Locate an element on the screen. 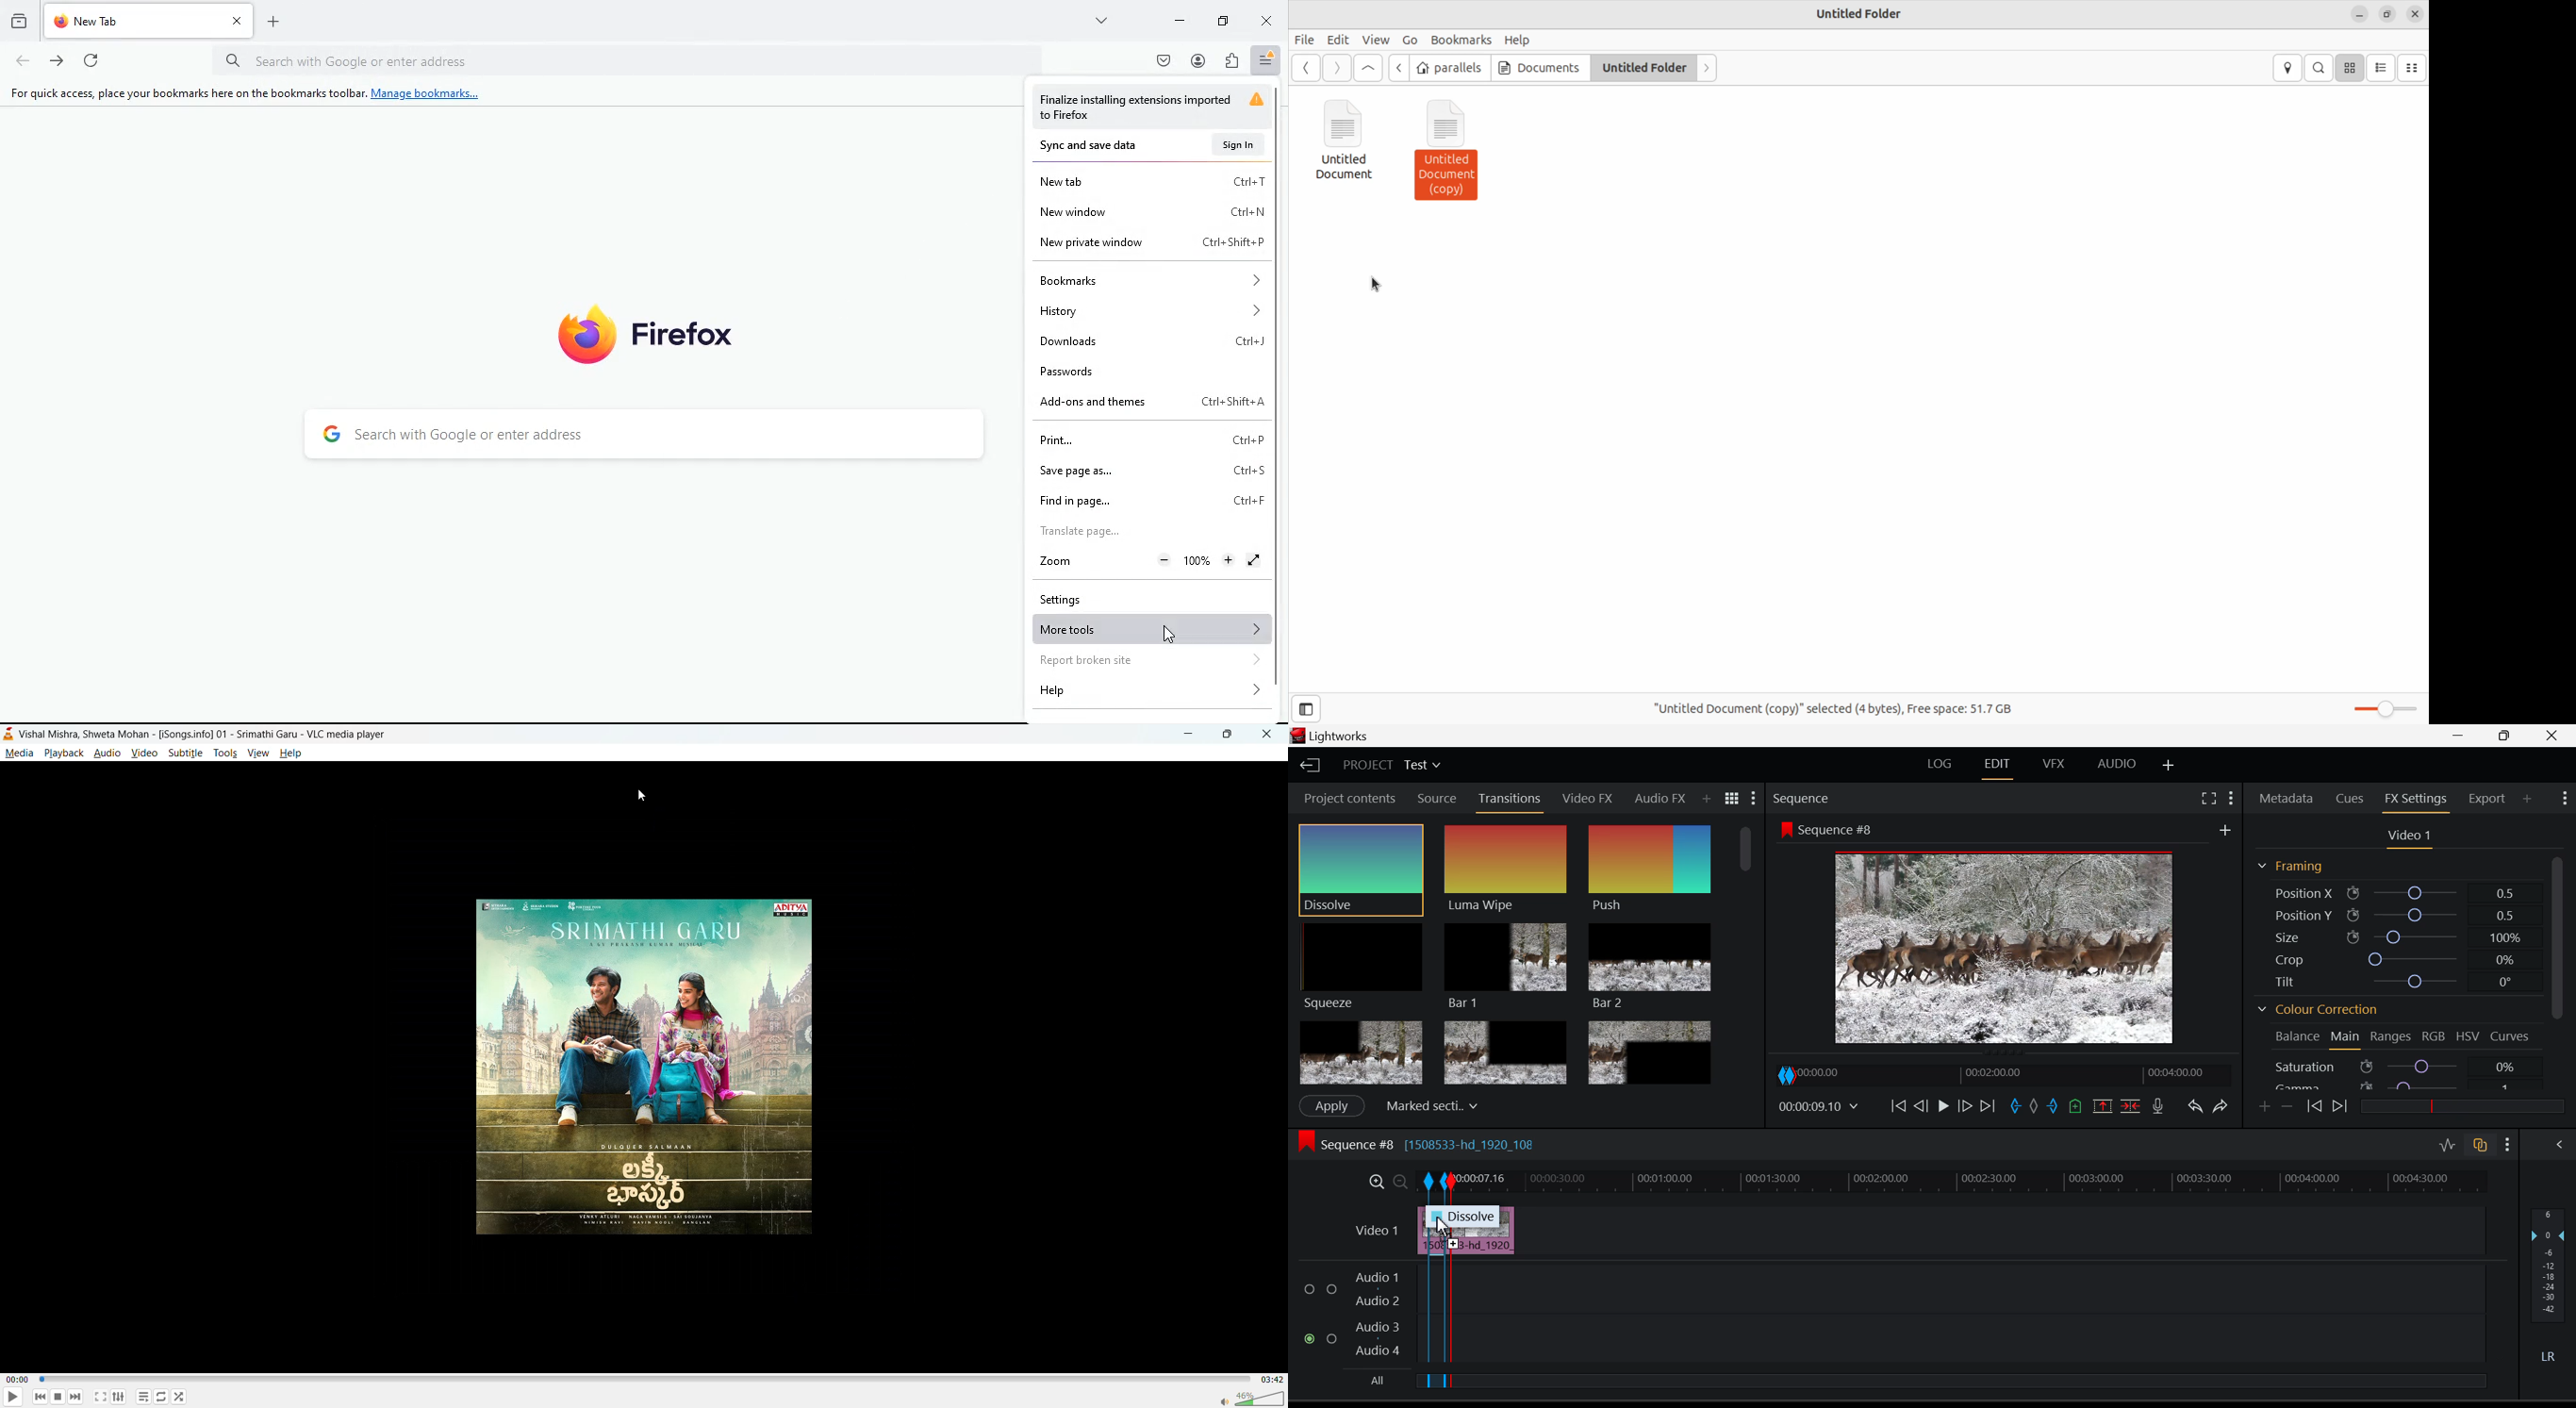  fullscreen is located at coordinates (101, 1397).